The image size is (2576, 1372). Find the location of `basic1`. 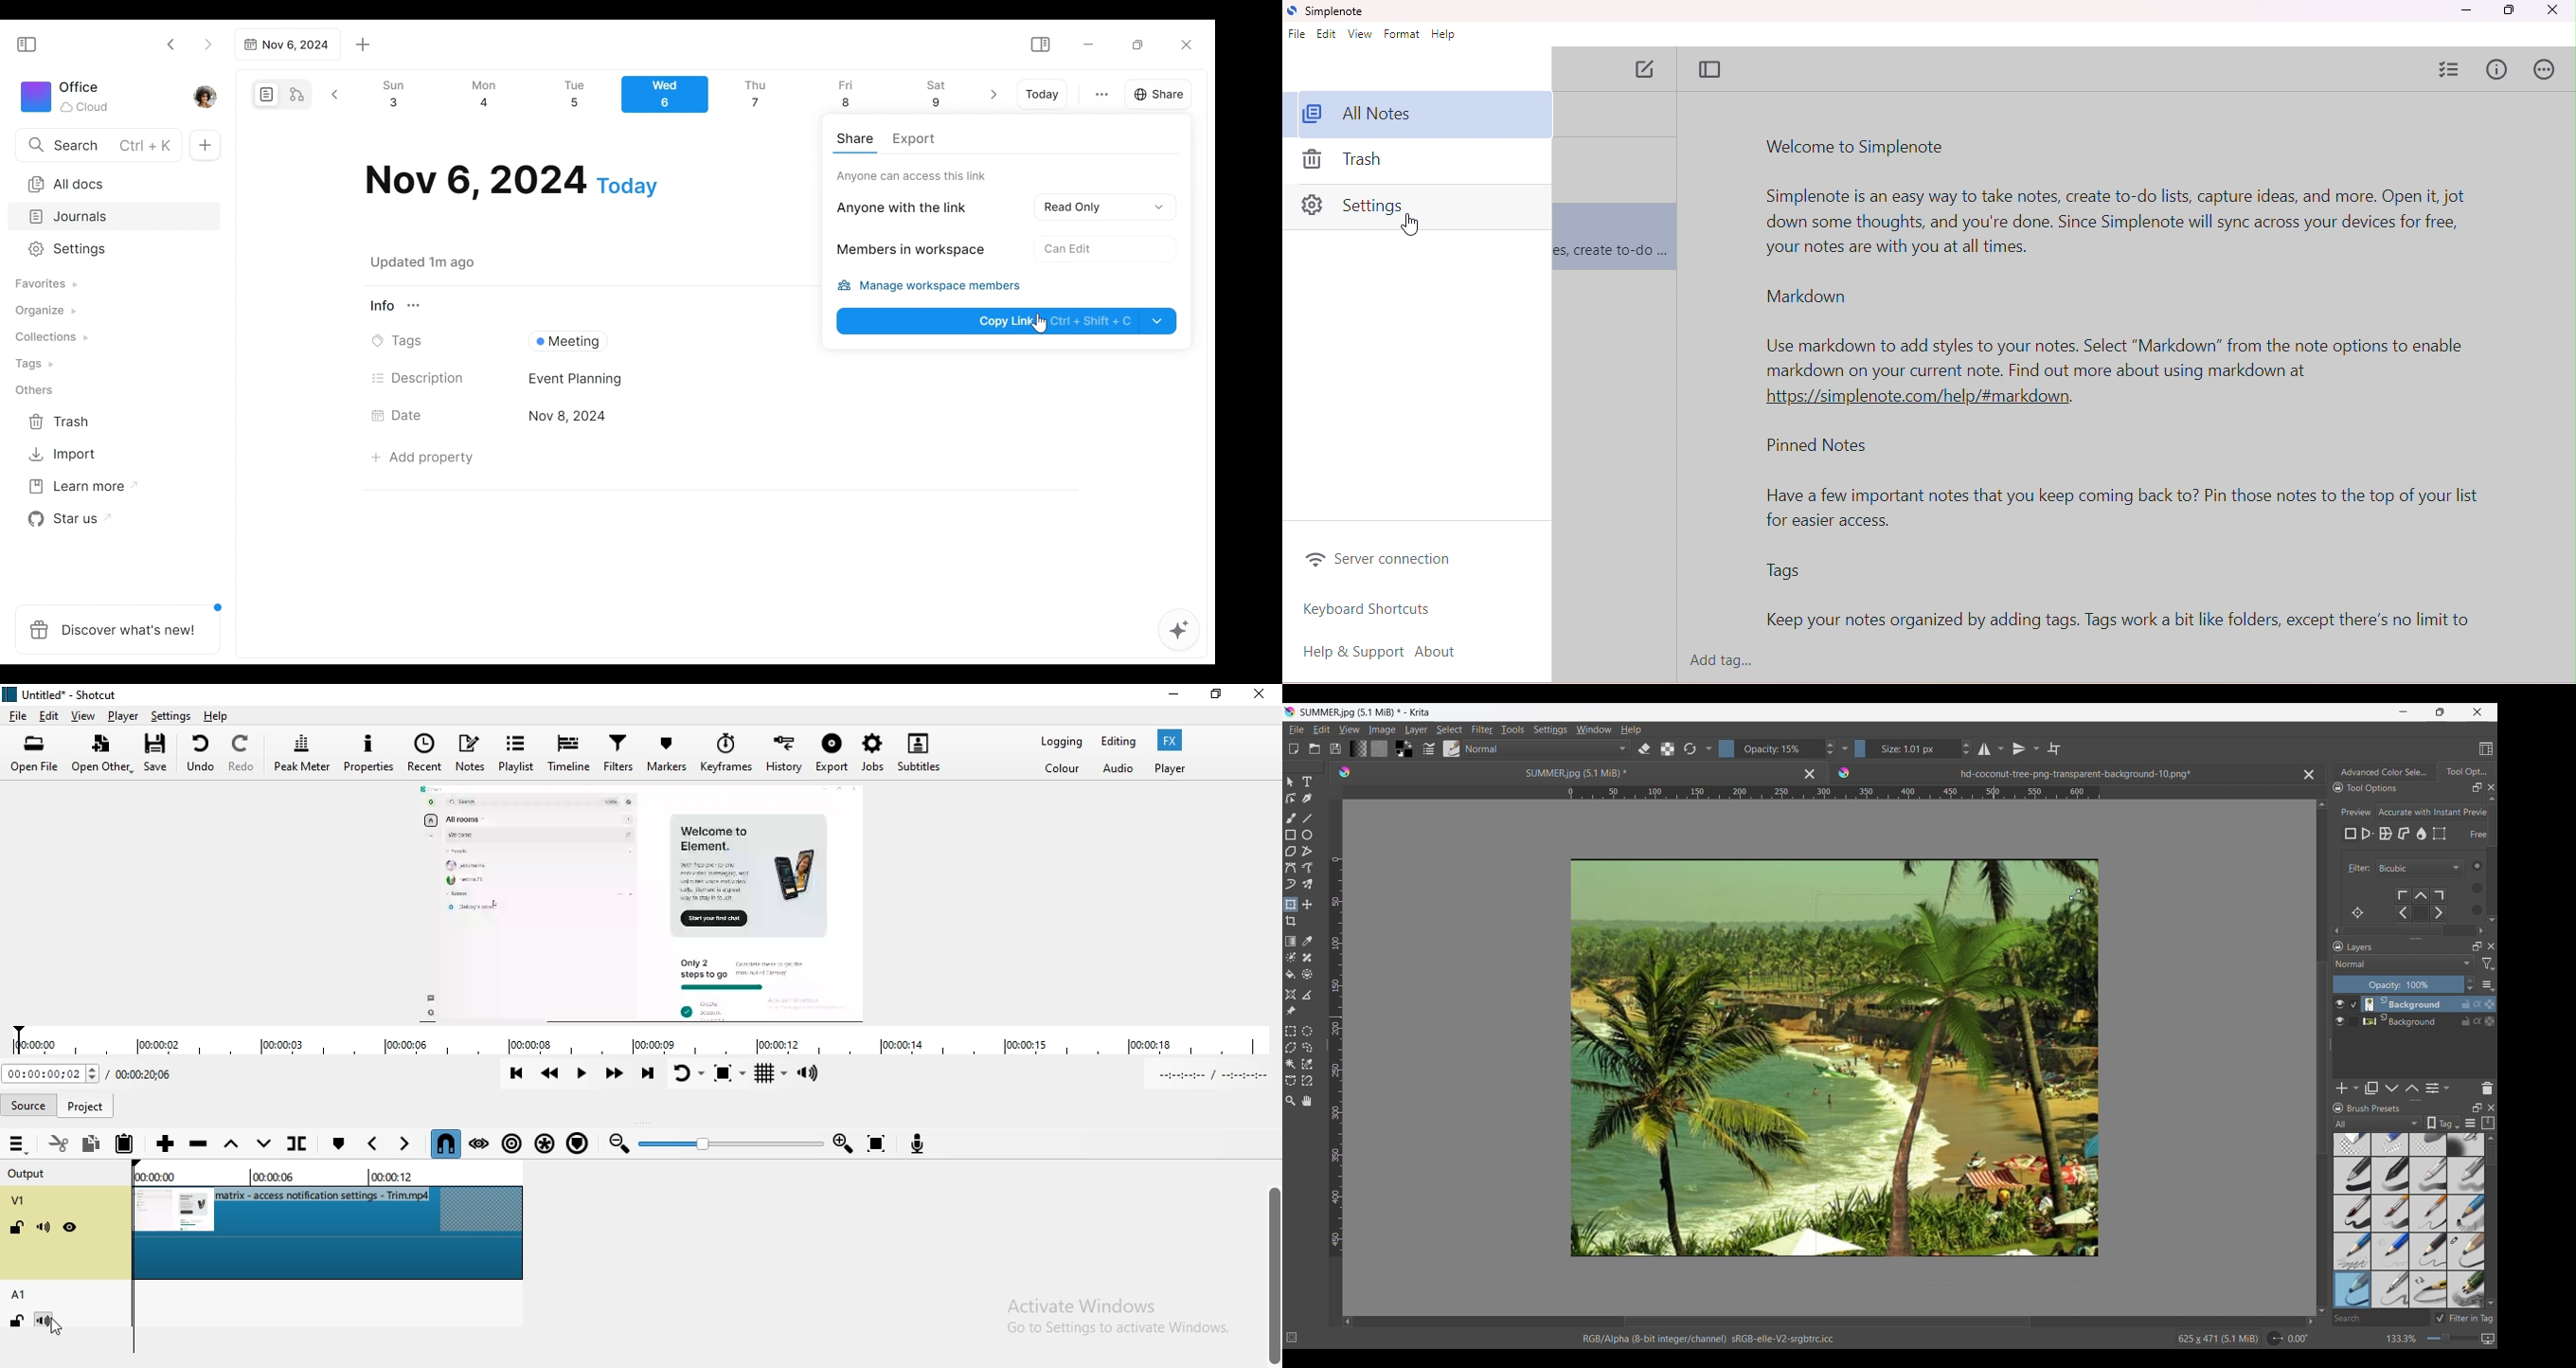

basic1 is located at coordinates (2352, 1175).